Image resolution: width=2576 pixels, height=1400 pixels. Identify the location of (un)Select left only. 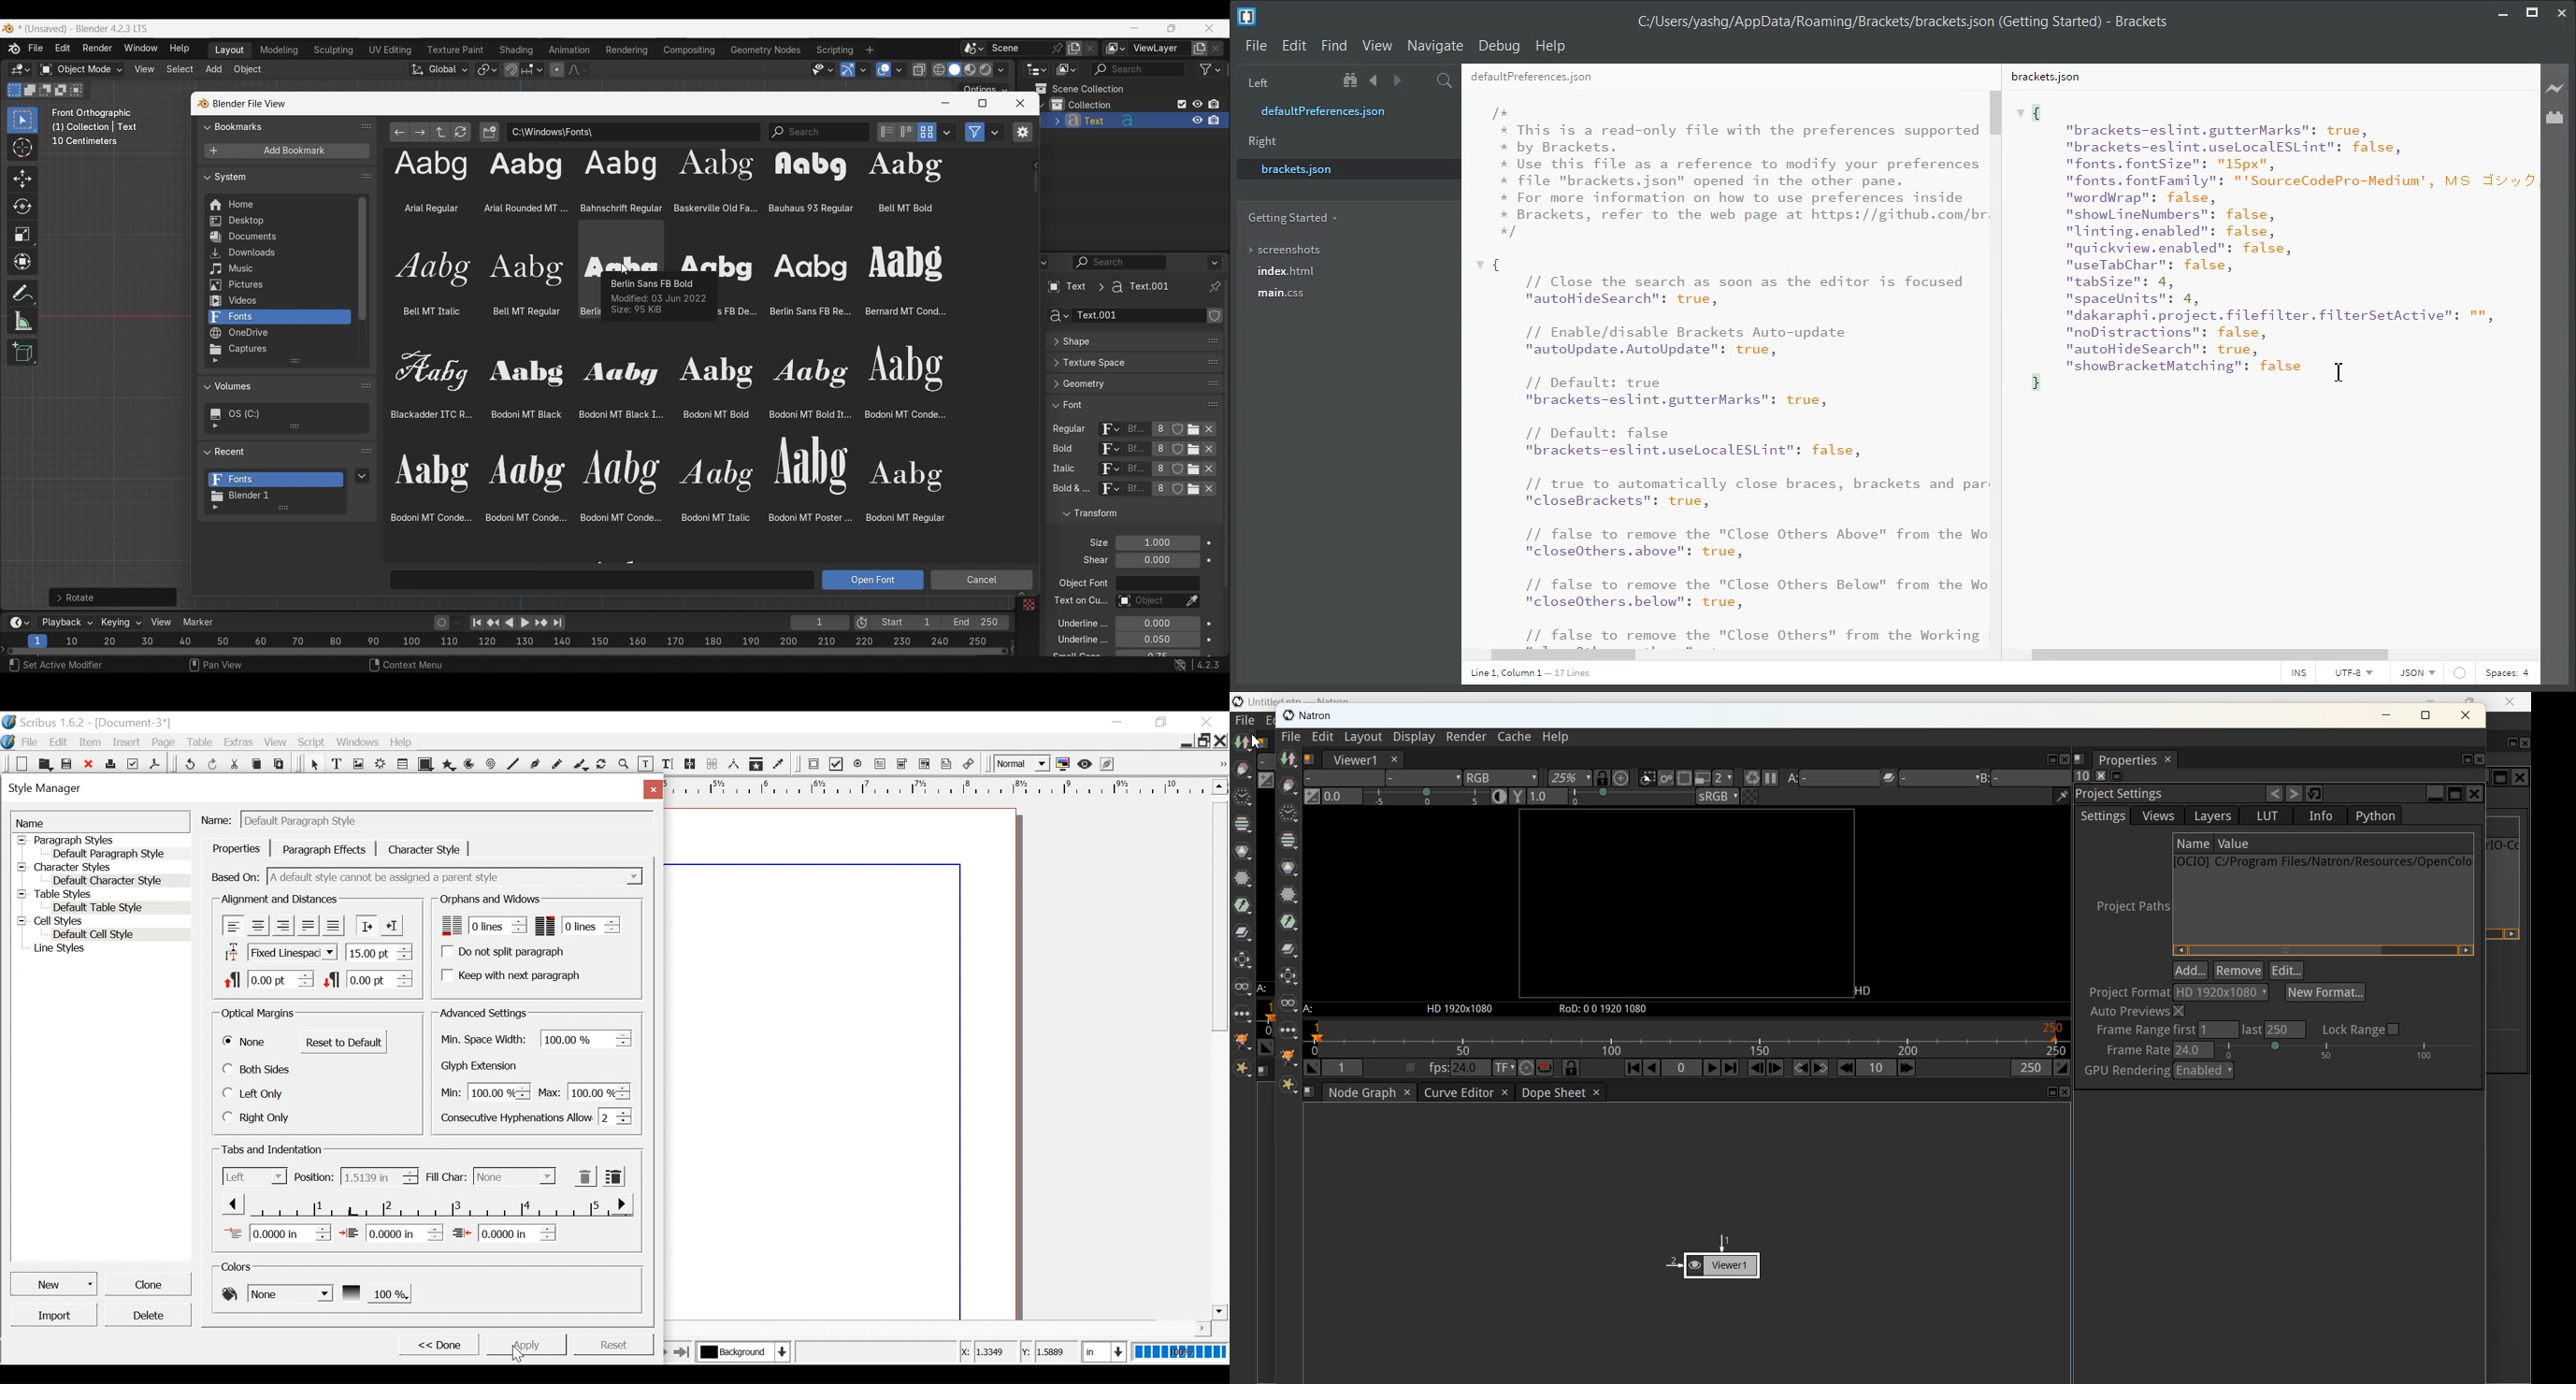
(255, 1094).